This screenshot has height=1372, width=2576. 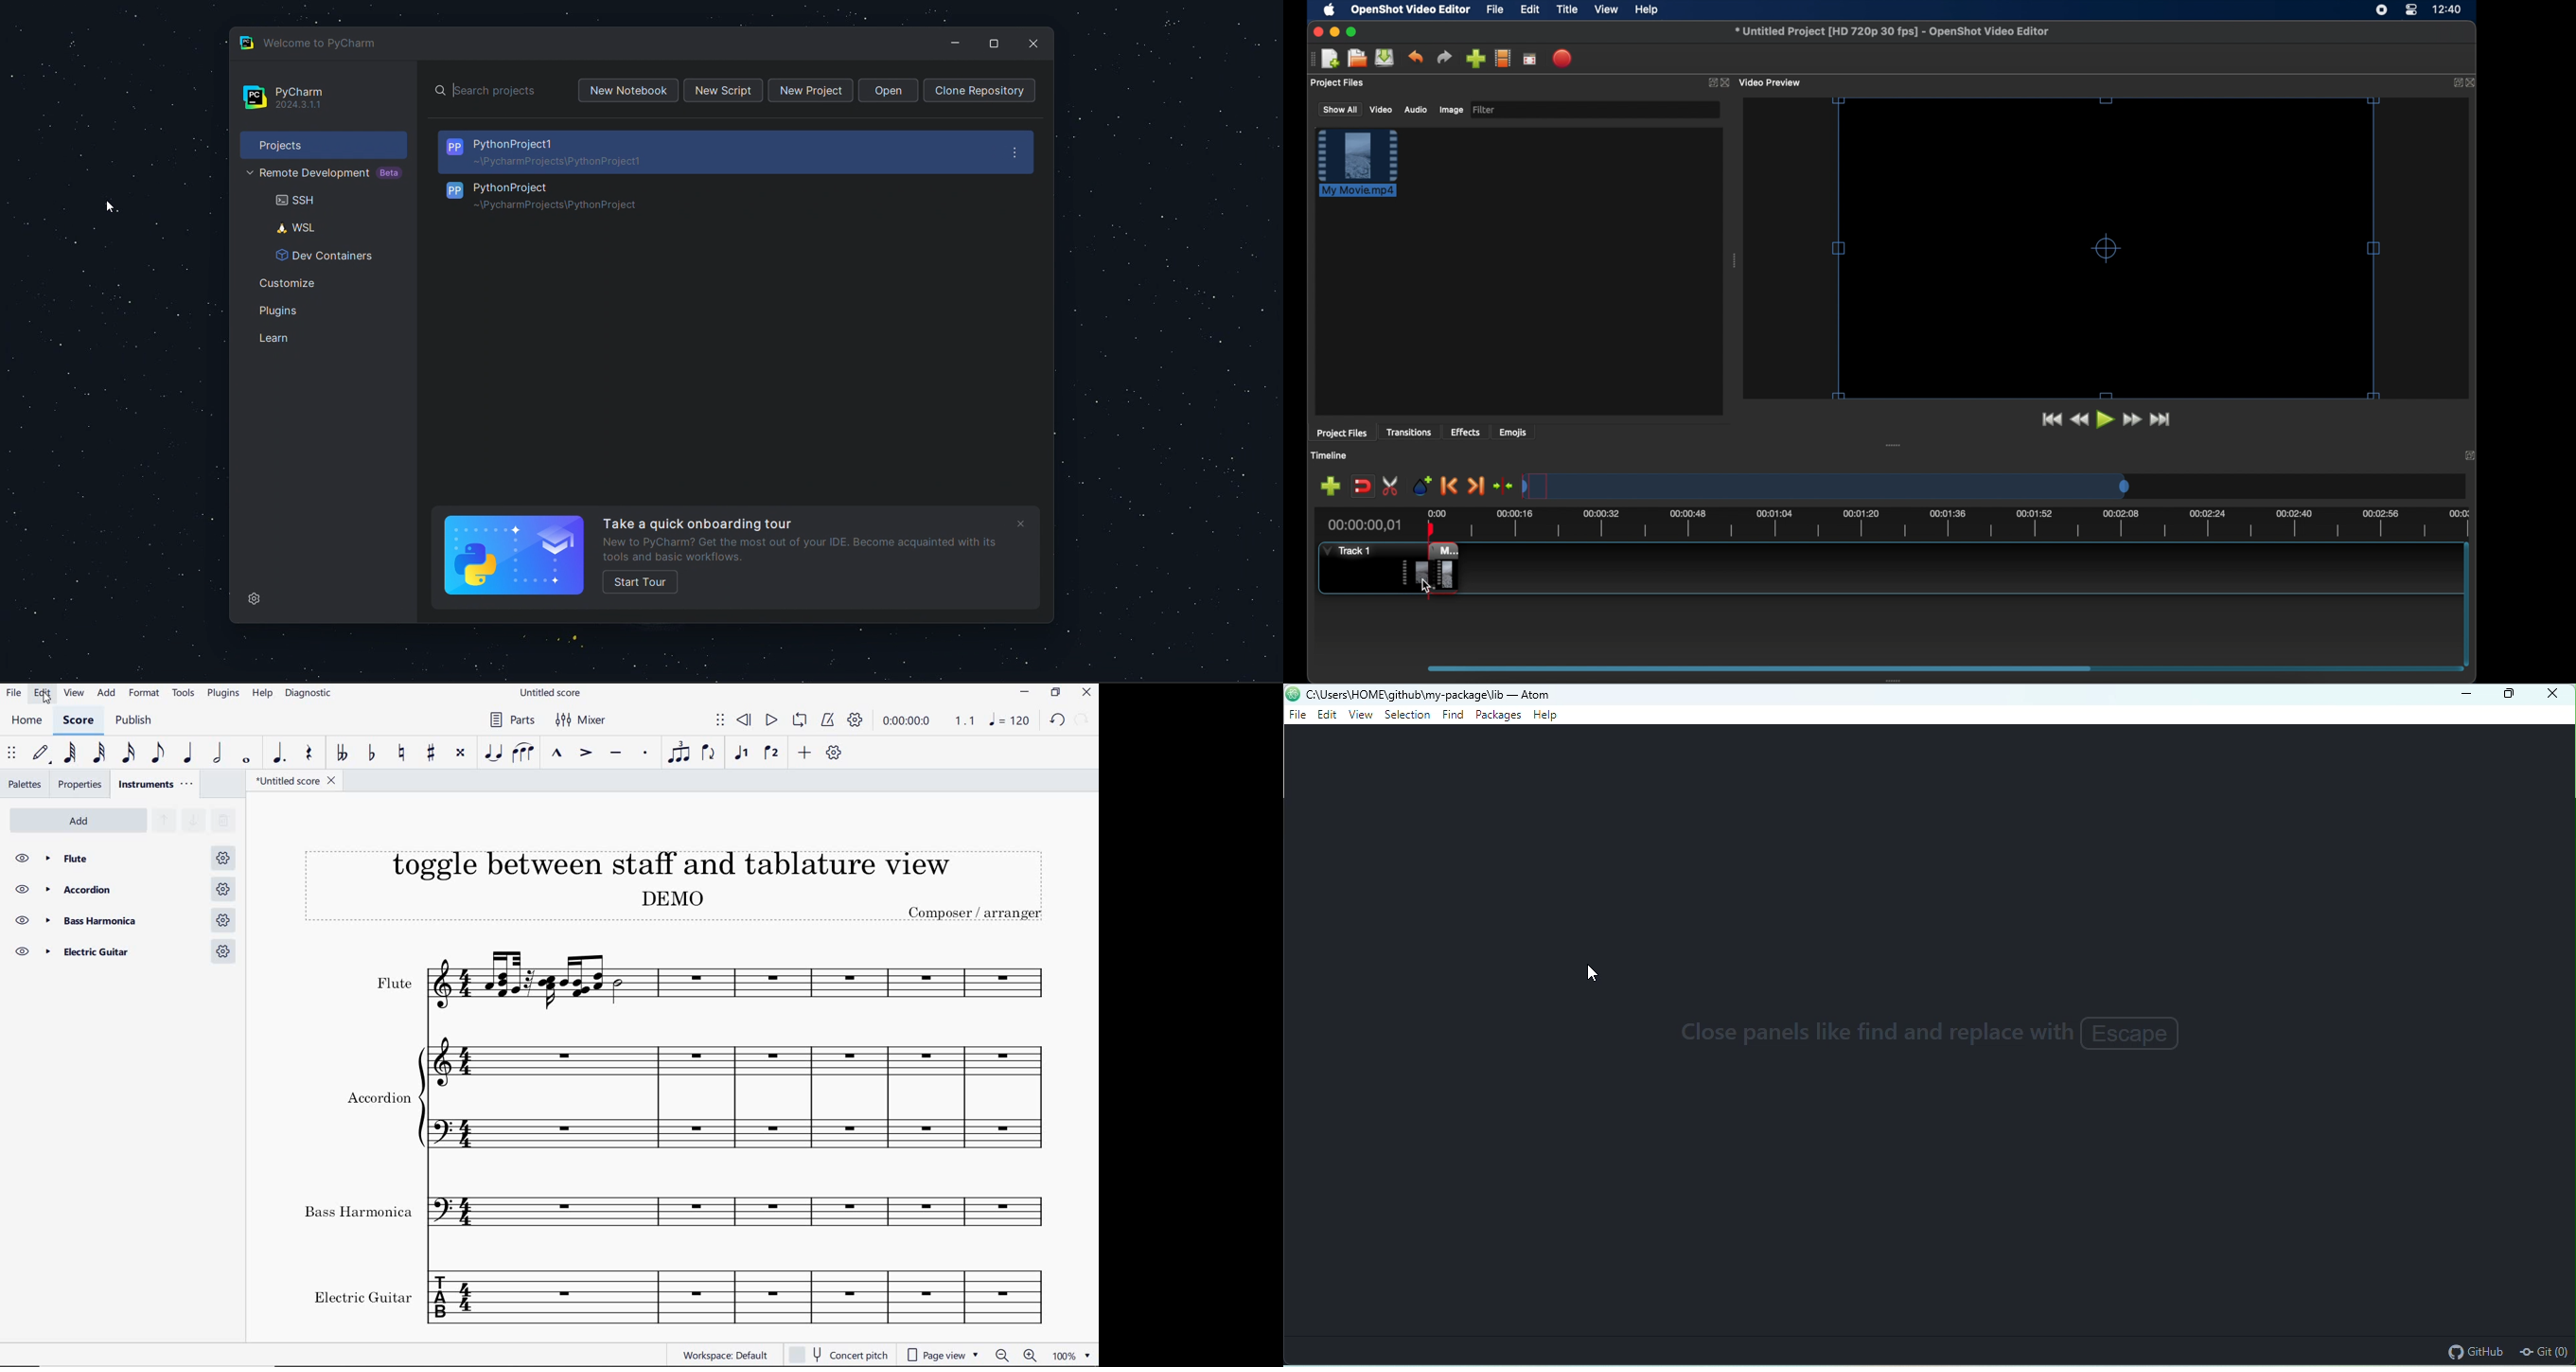 What do you see at coordinates (403, 753) in the screenshot?
I see `toggle natural` at bounding box center [403, 753].